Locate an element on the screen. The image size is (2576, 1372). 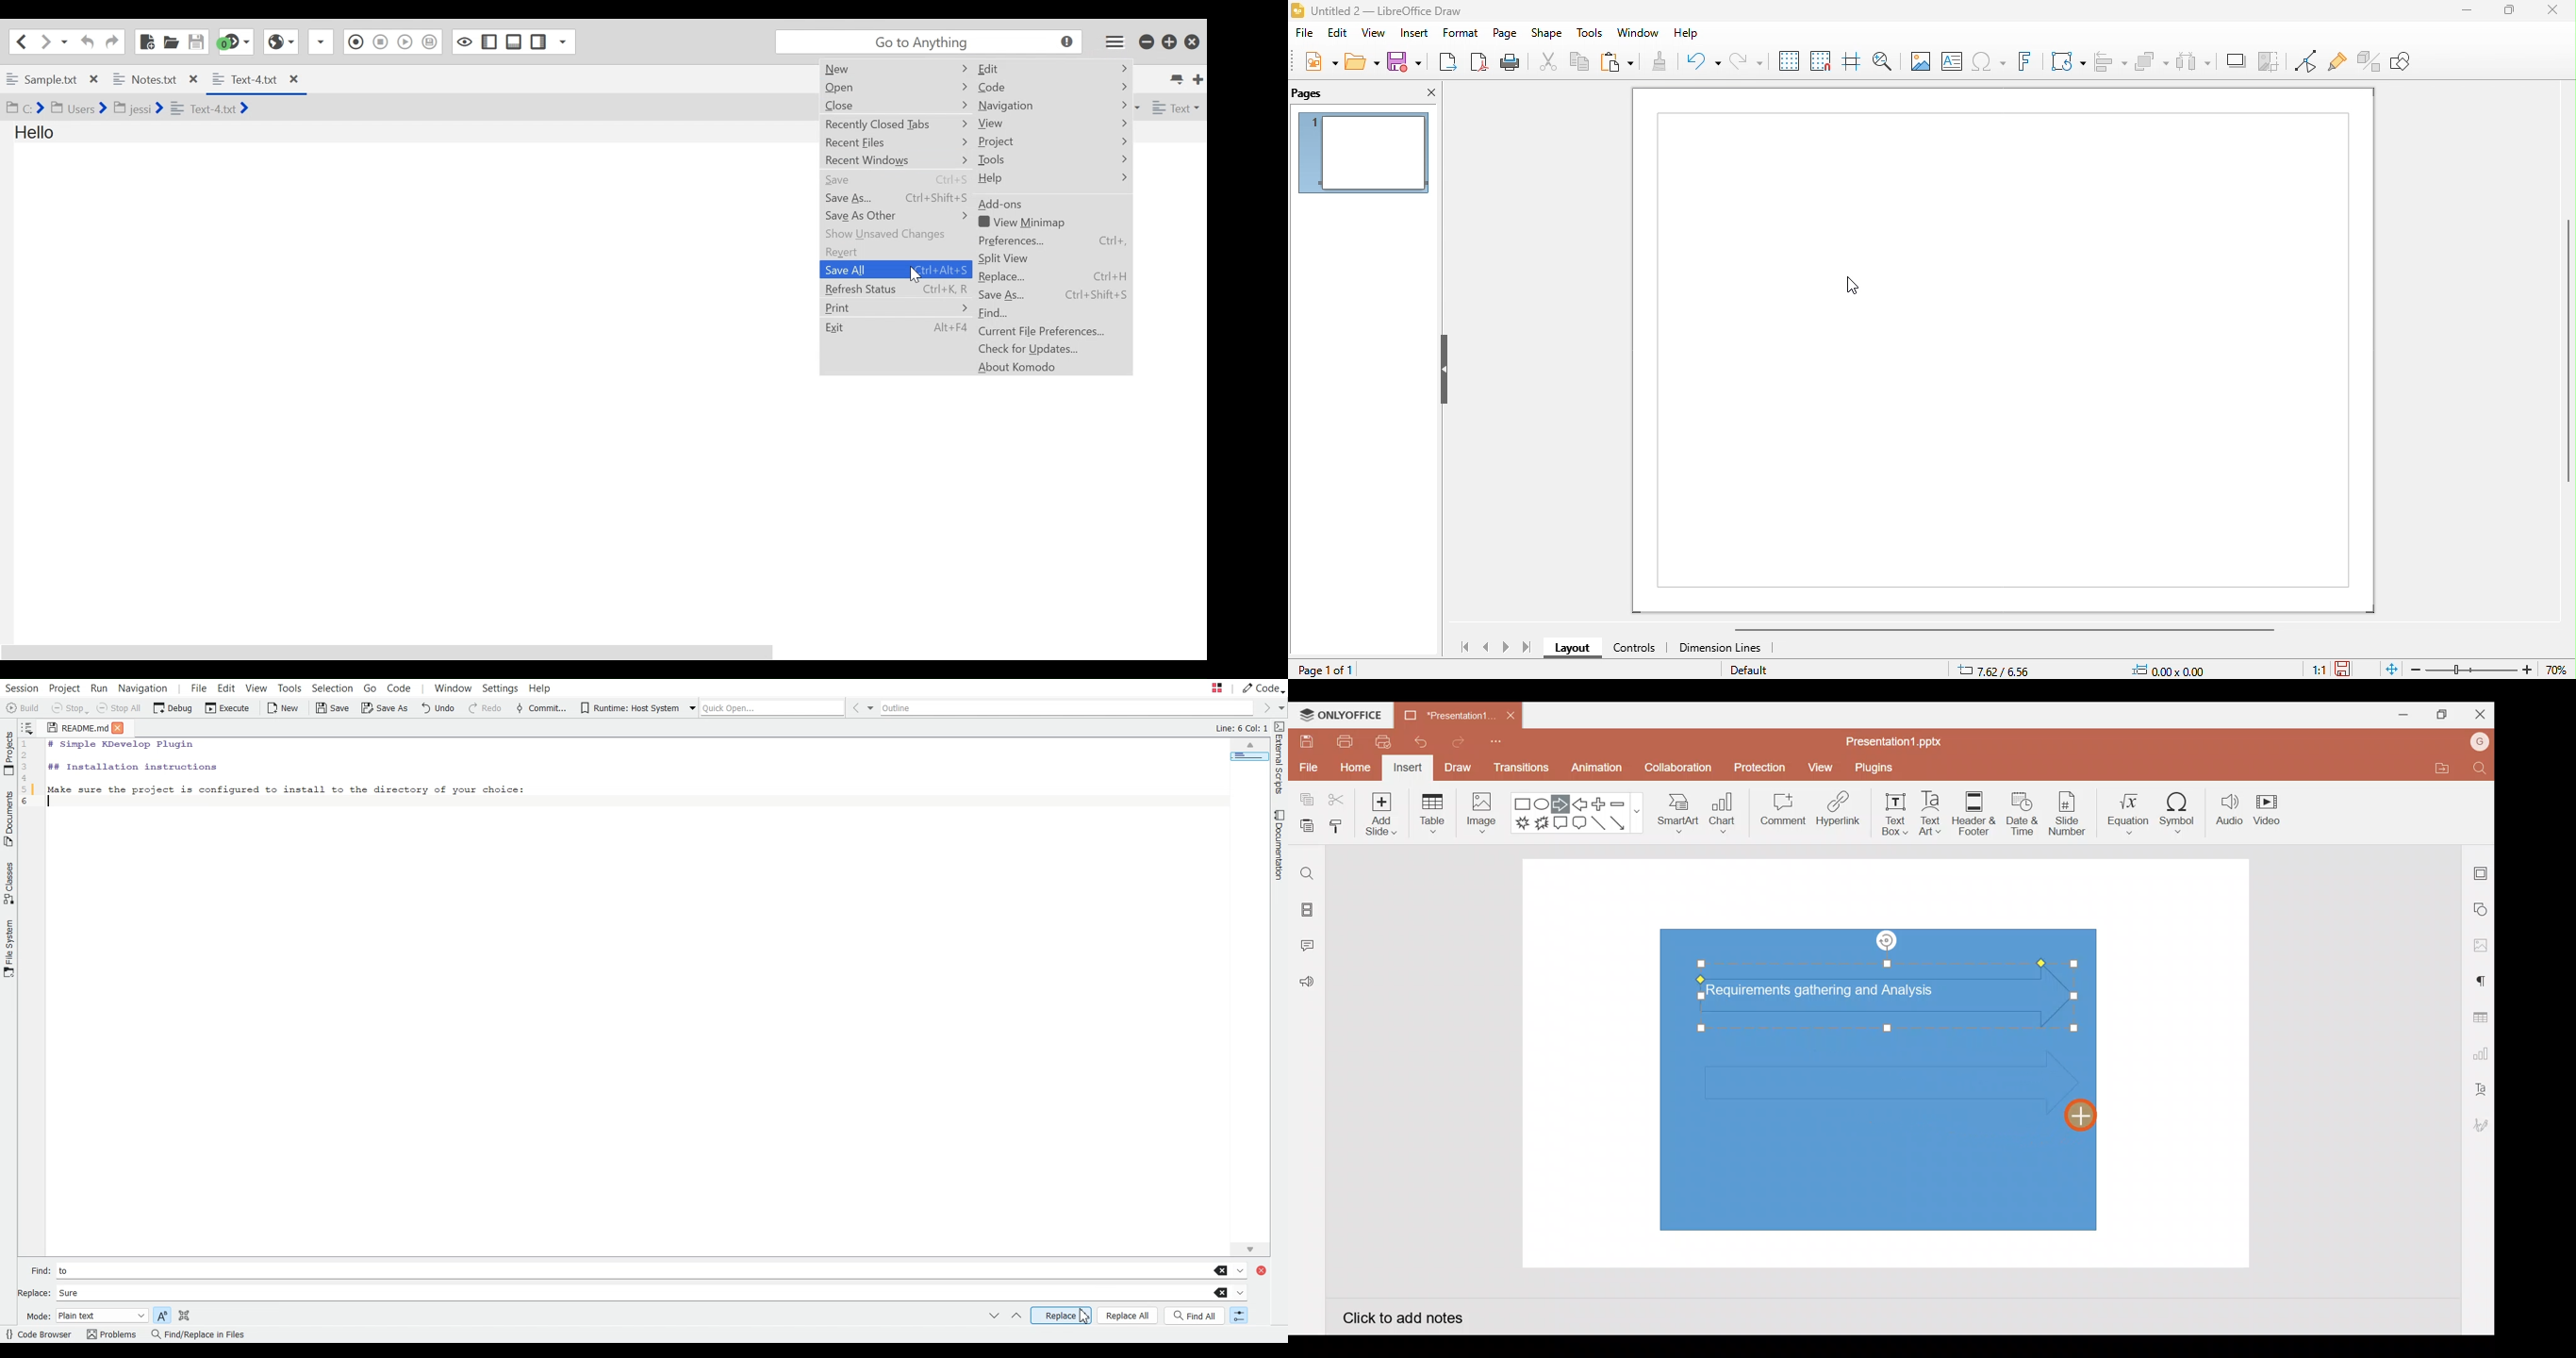
Maximize is located at coordinates (2438, 715).